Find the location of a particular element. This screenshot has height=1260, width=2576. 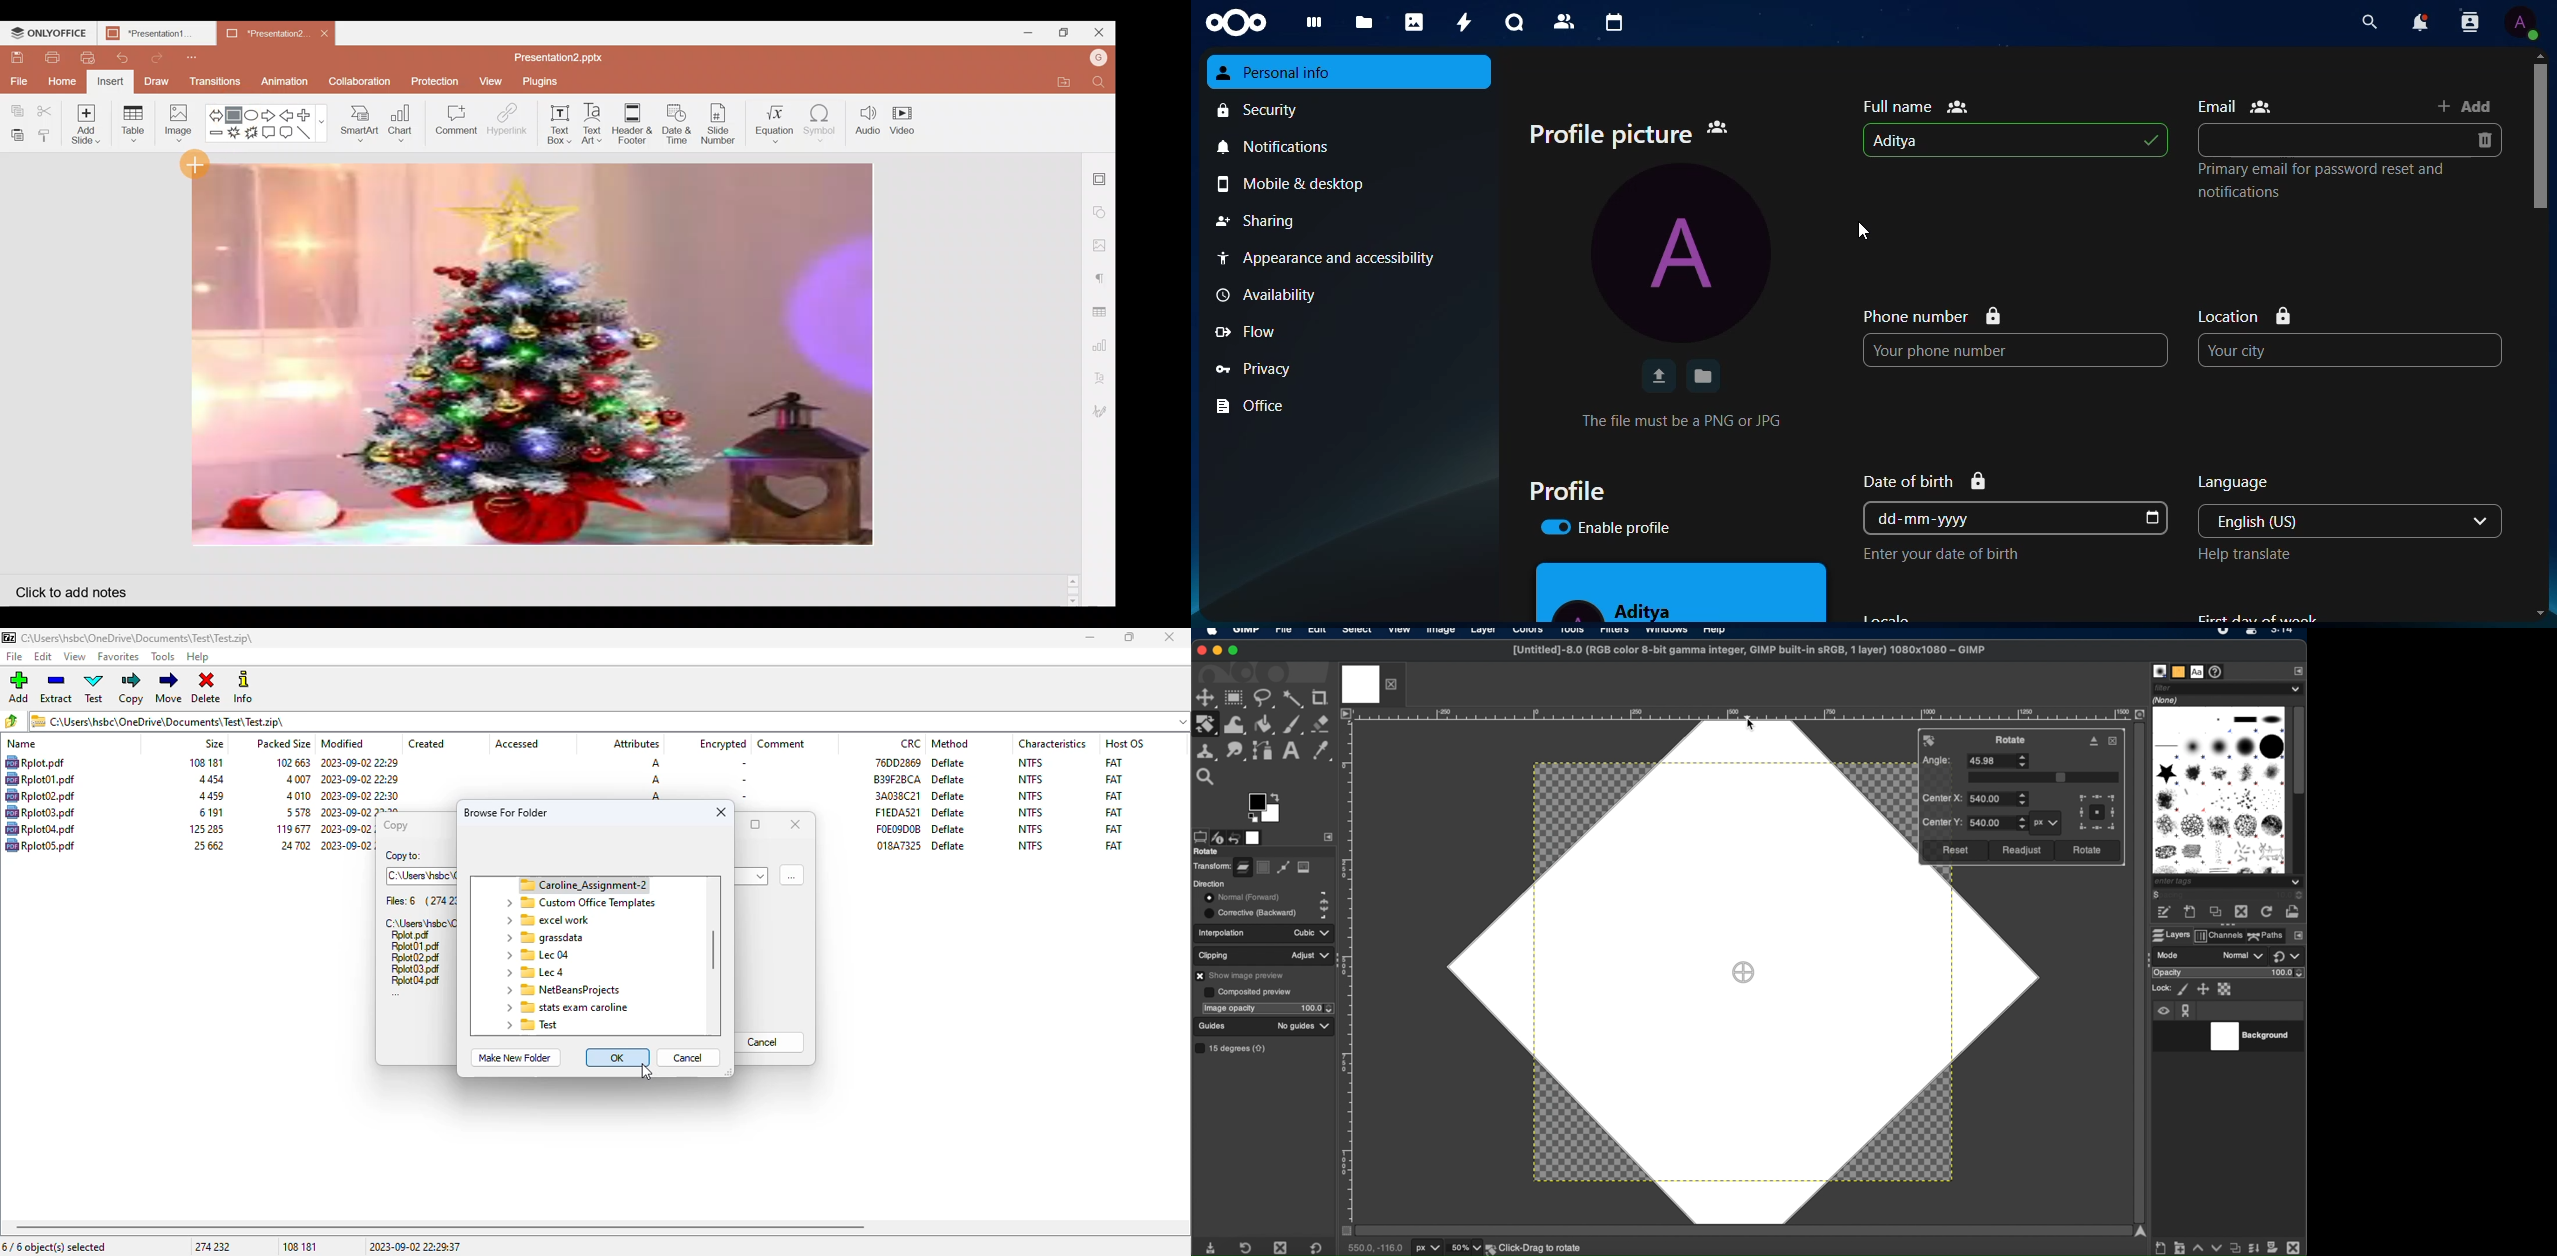

modified date & time is located at coordinates (345, 844).